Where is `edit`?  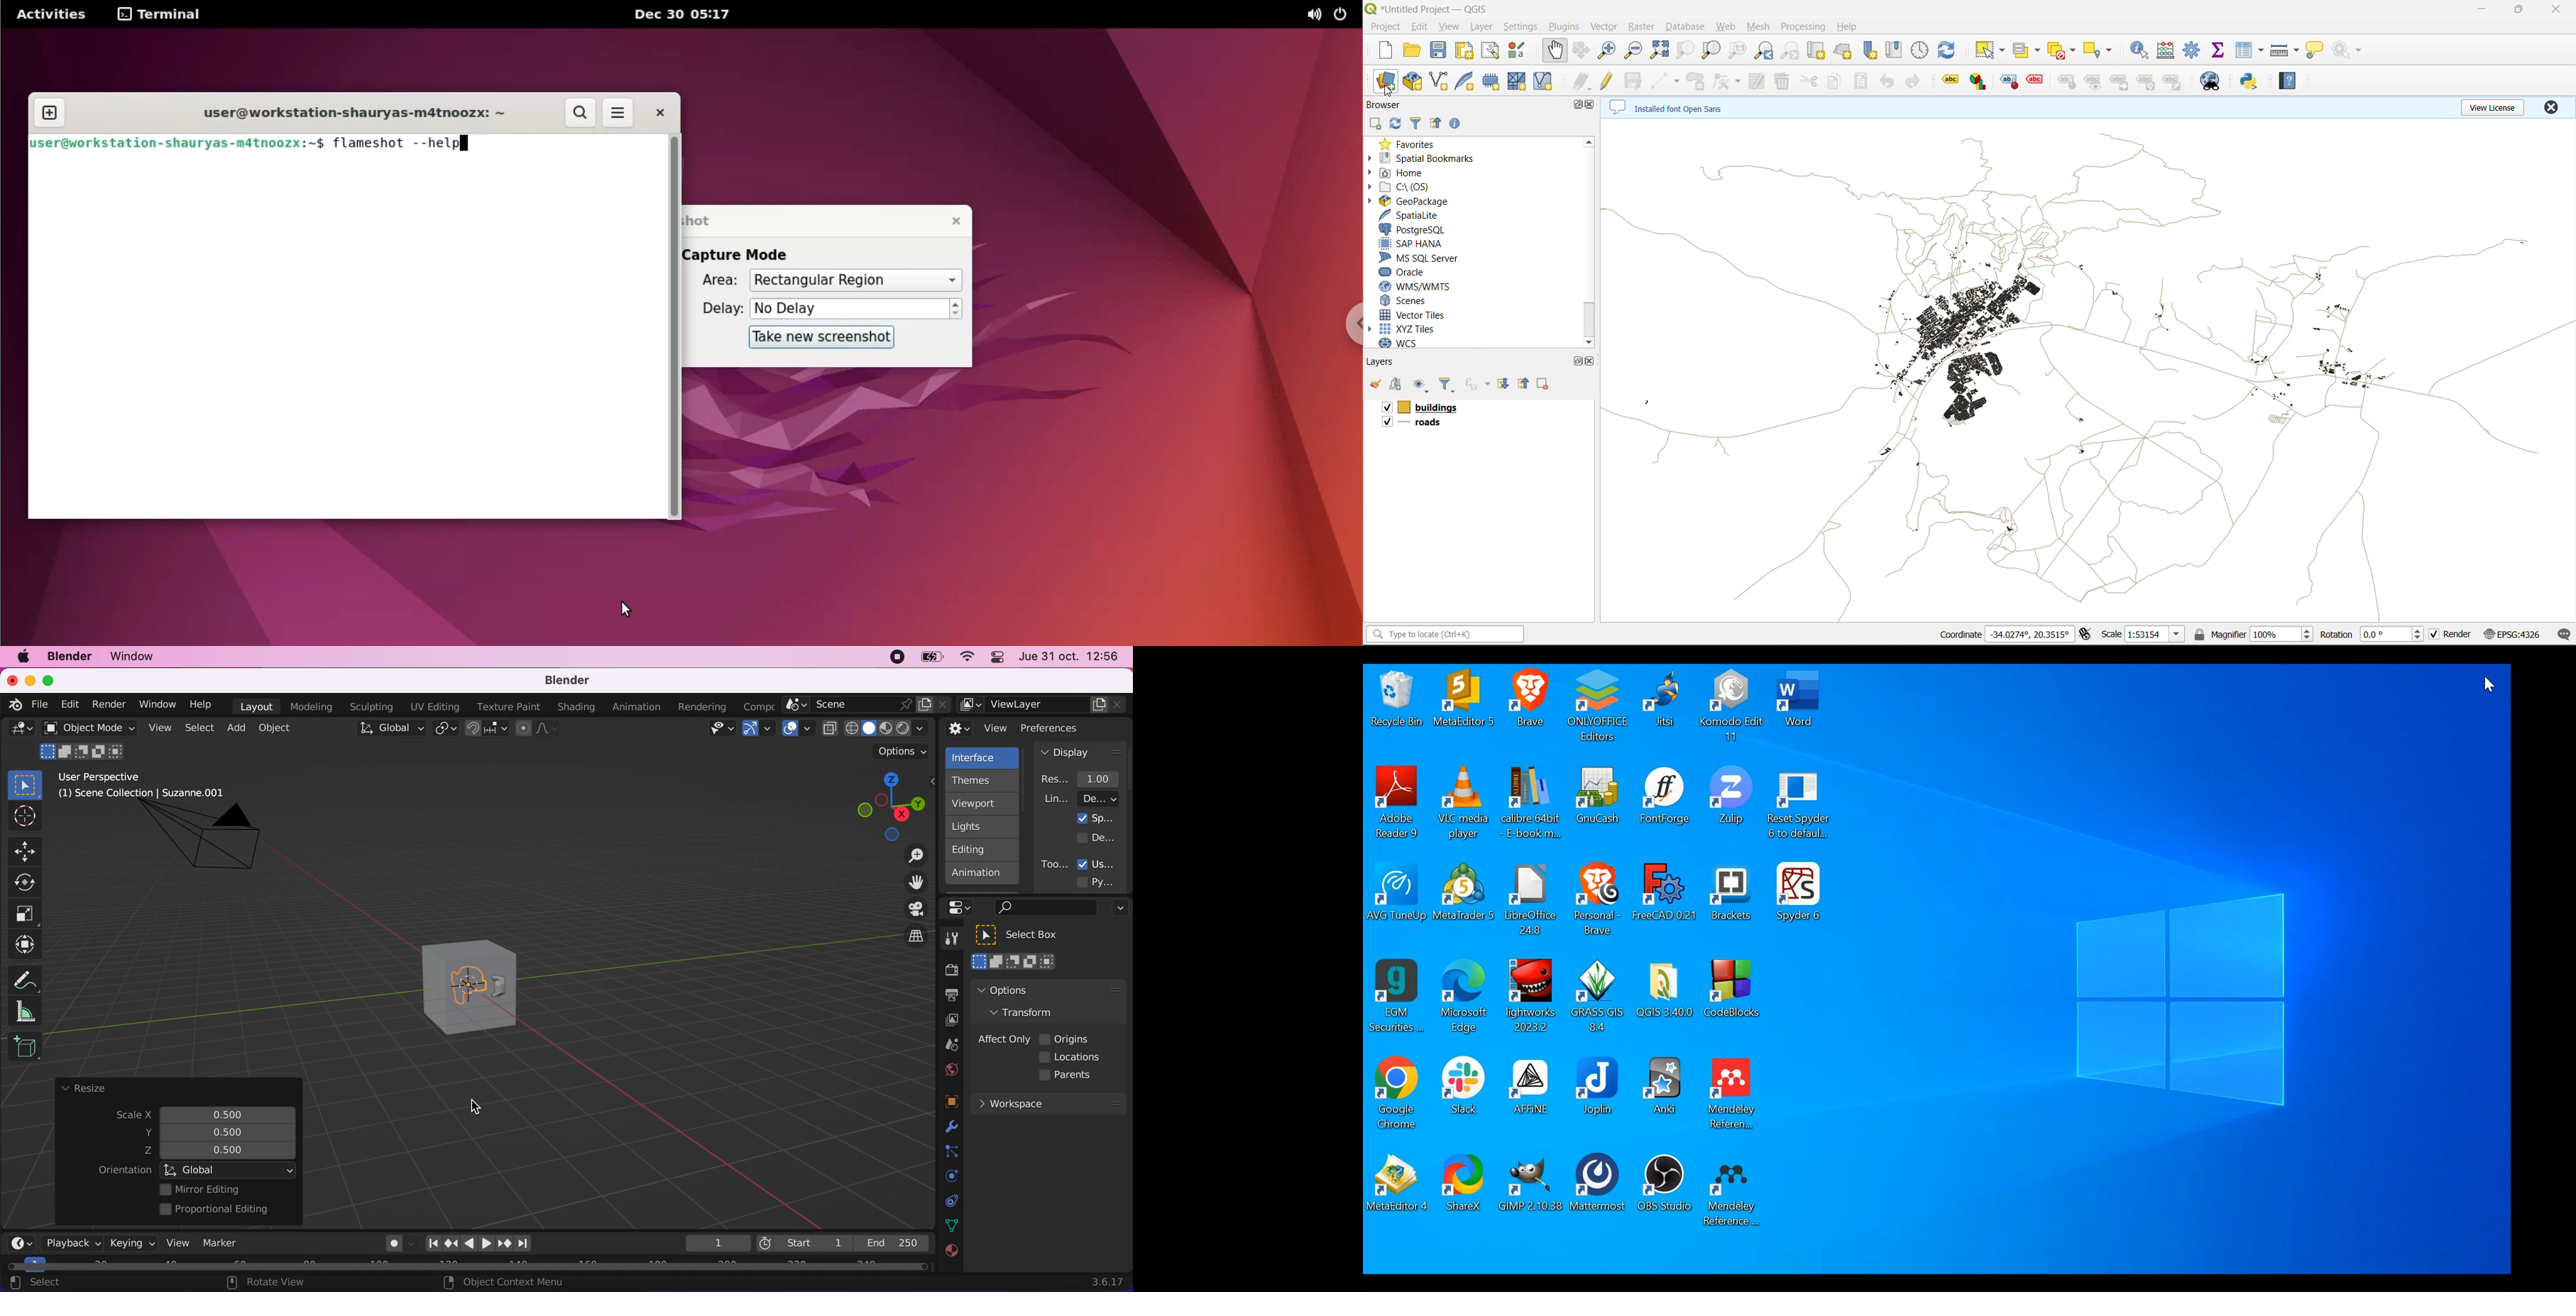 edit is located at coordinates (67, 704).